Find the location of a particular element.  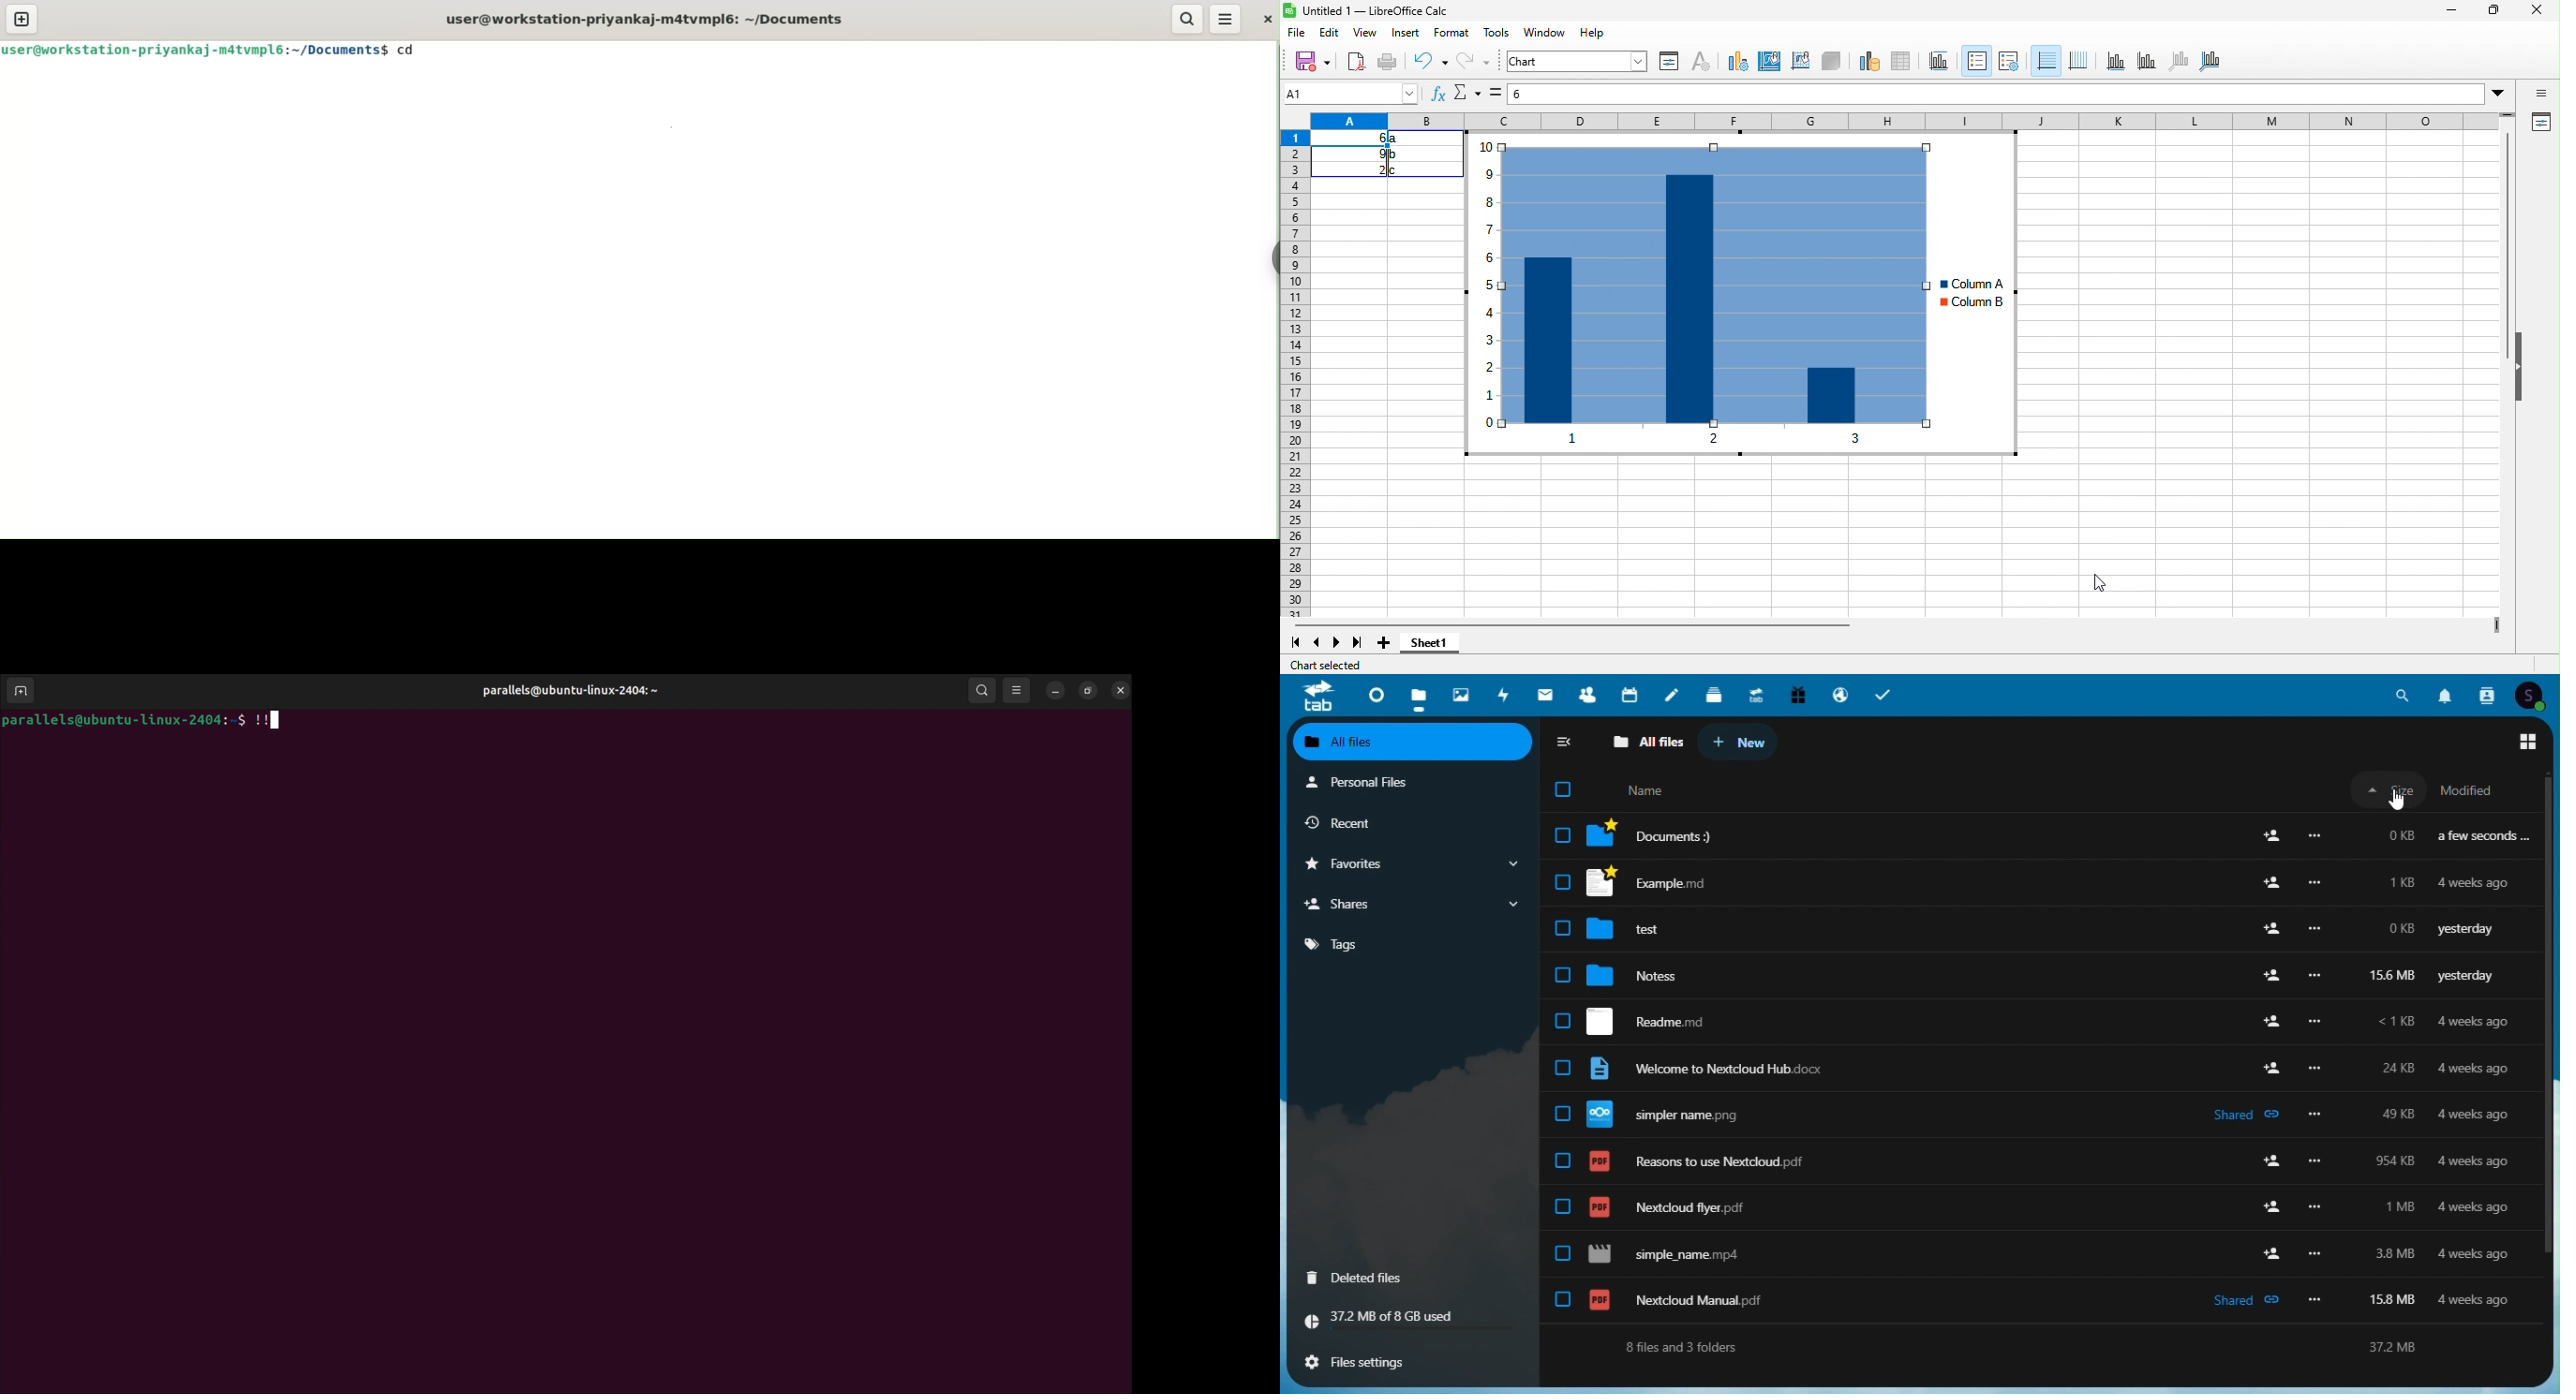

simple_name. mp4 is located at coordinates (2026, 1256).